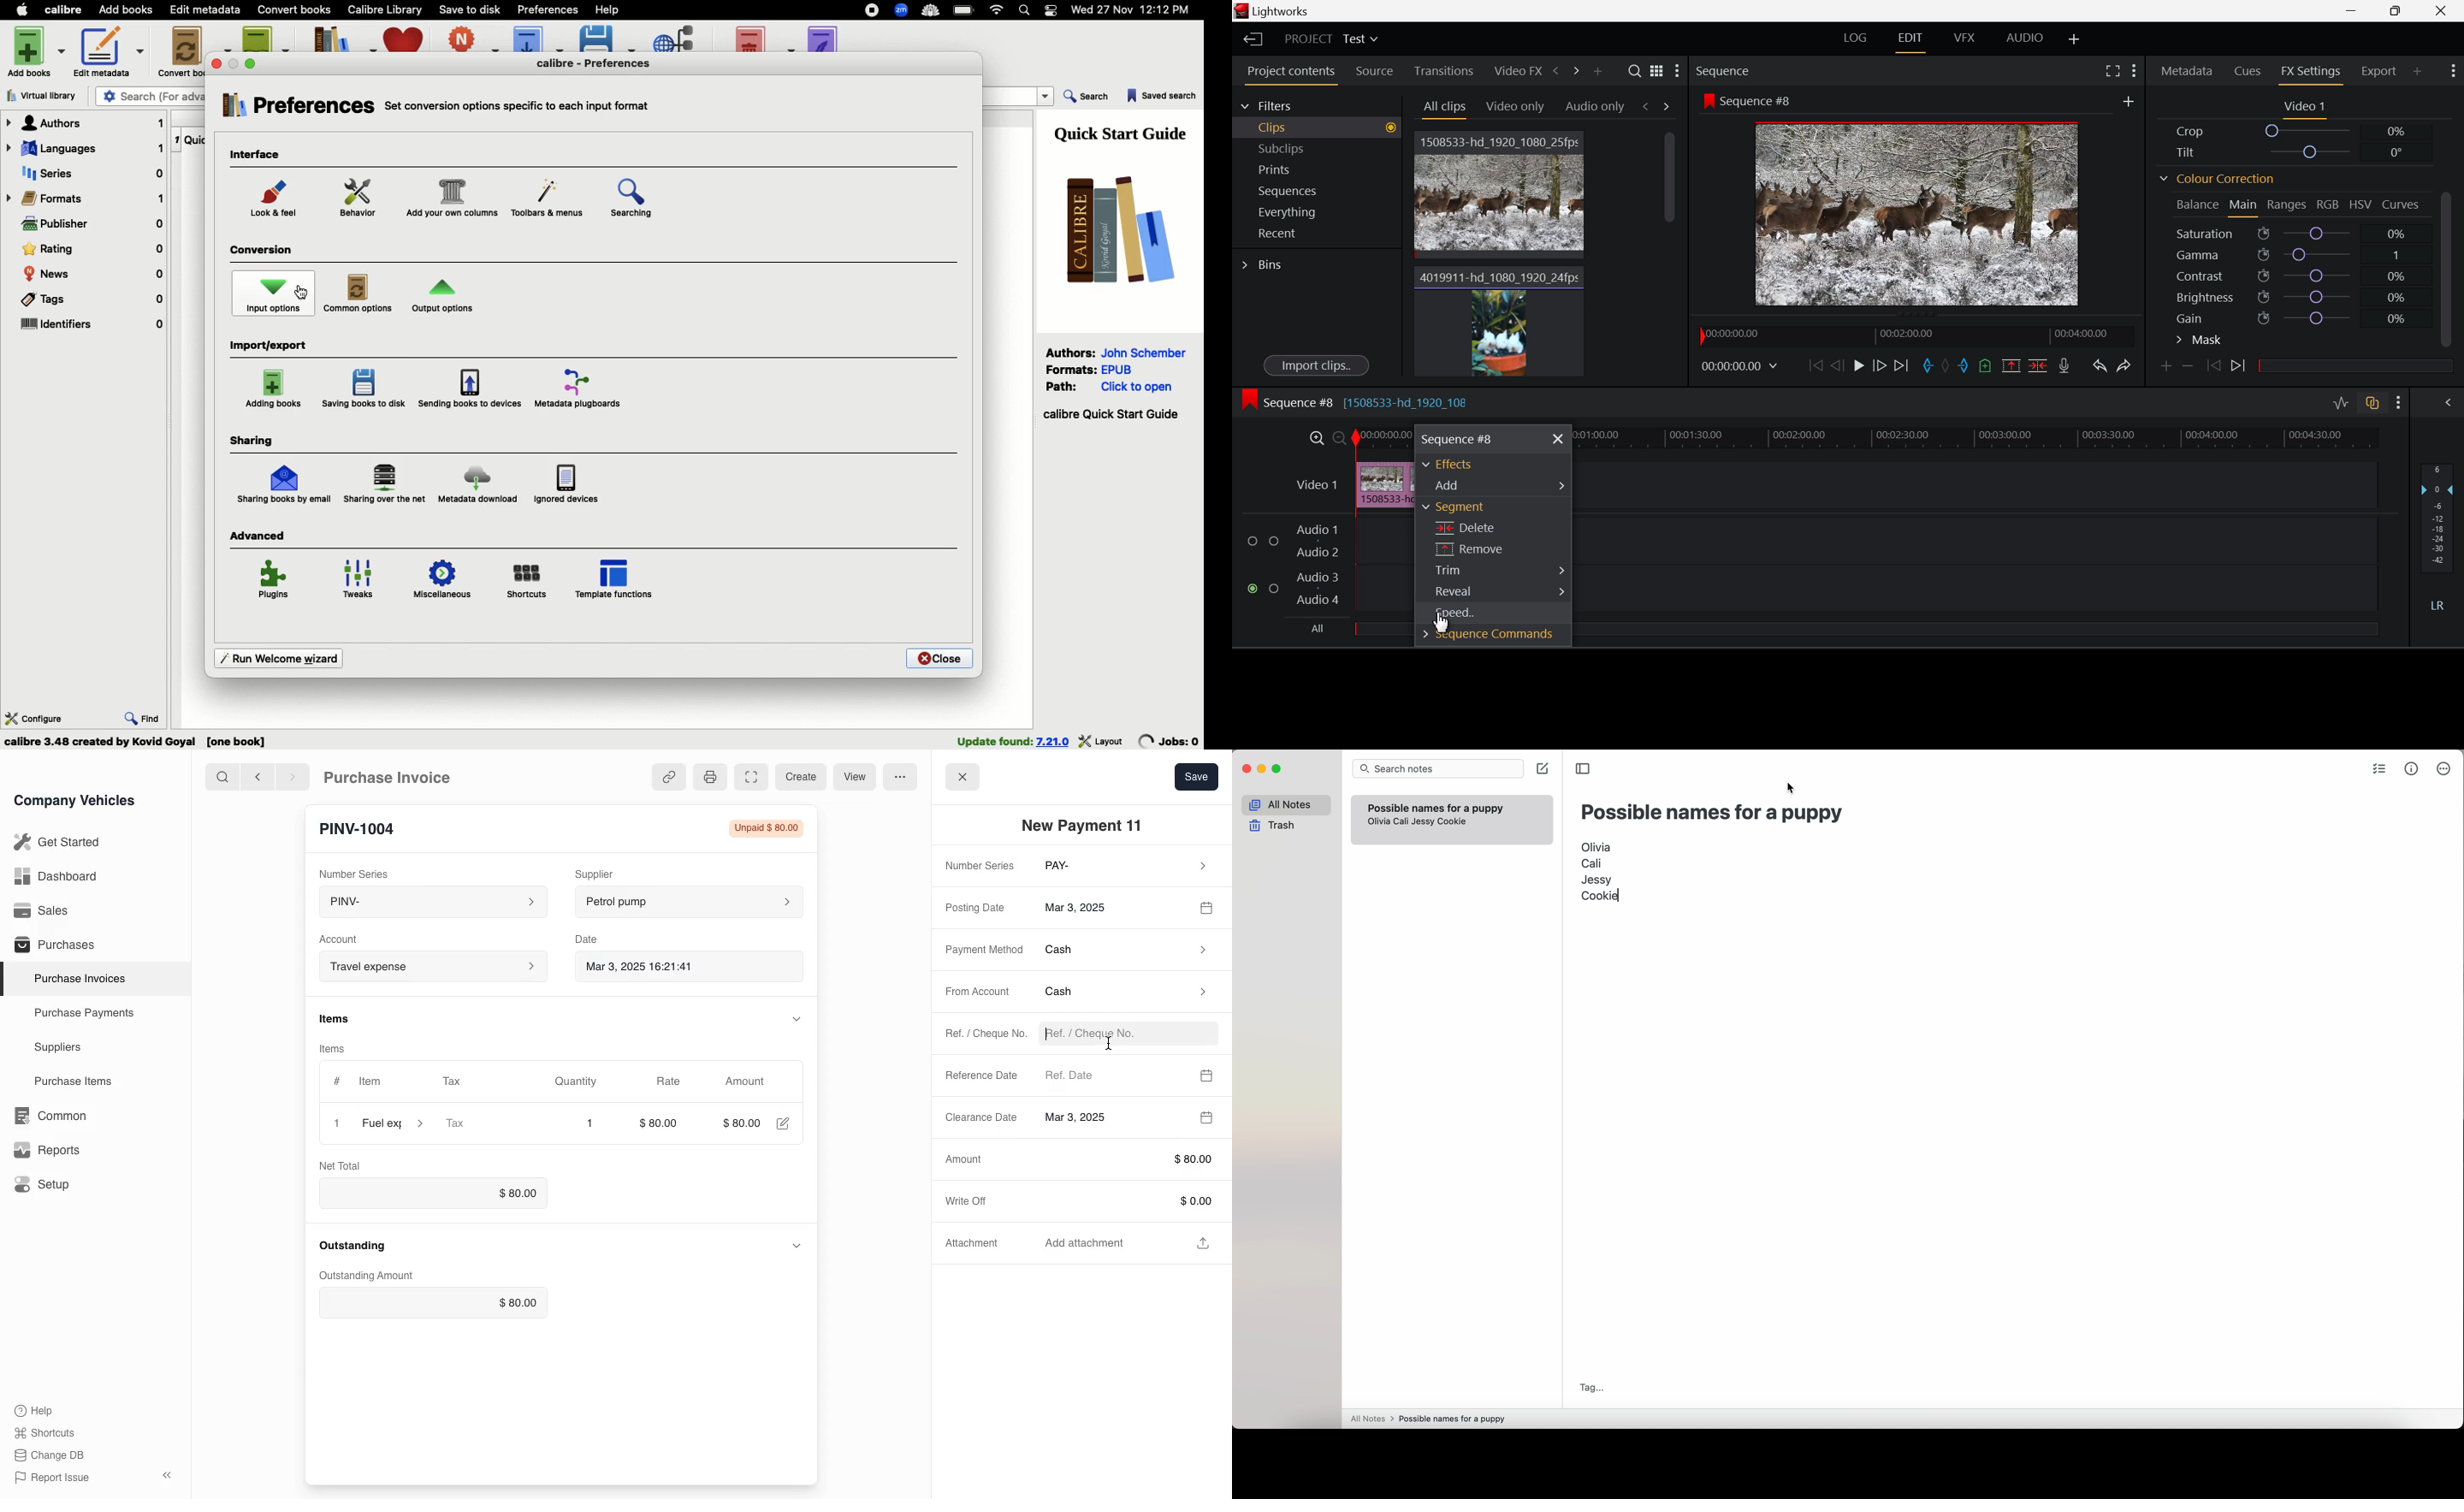 This screenshot has width=2464, height=1512. I want to click on collapse, so click(793, 1017).